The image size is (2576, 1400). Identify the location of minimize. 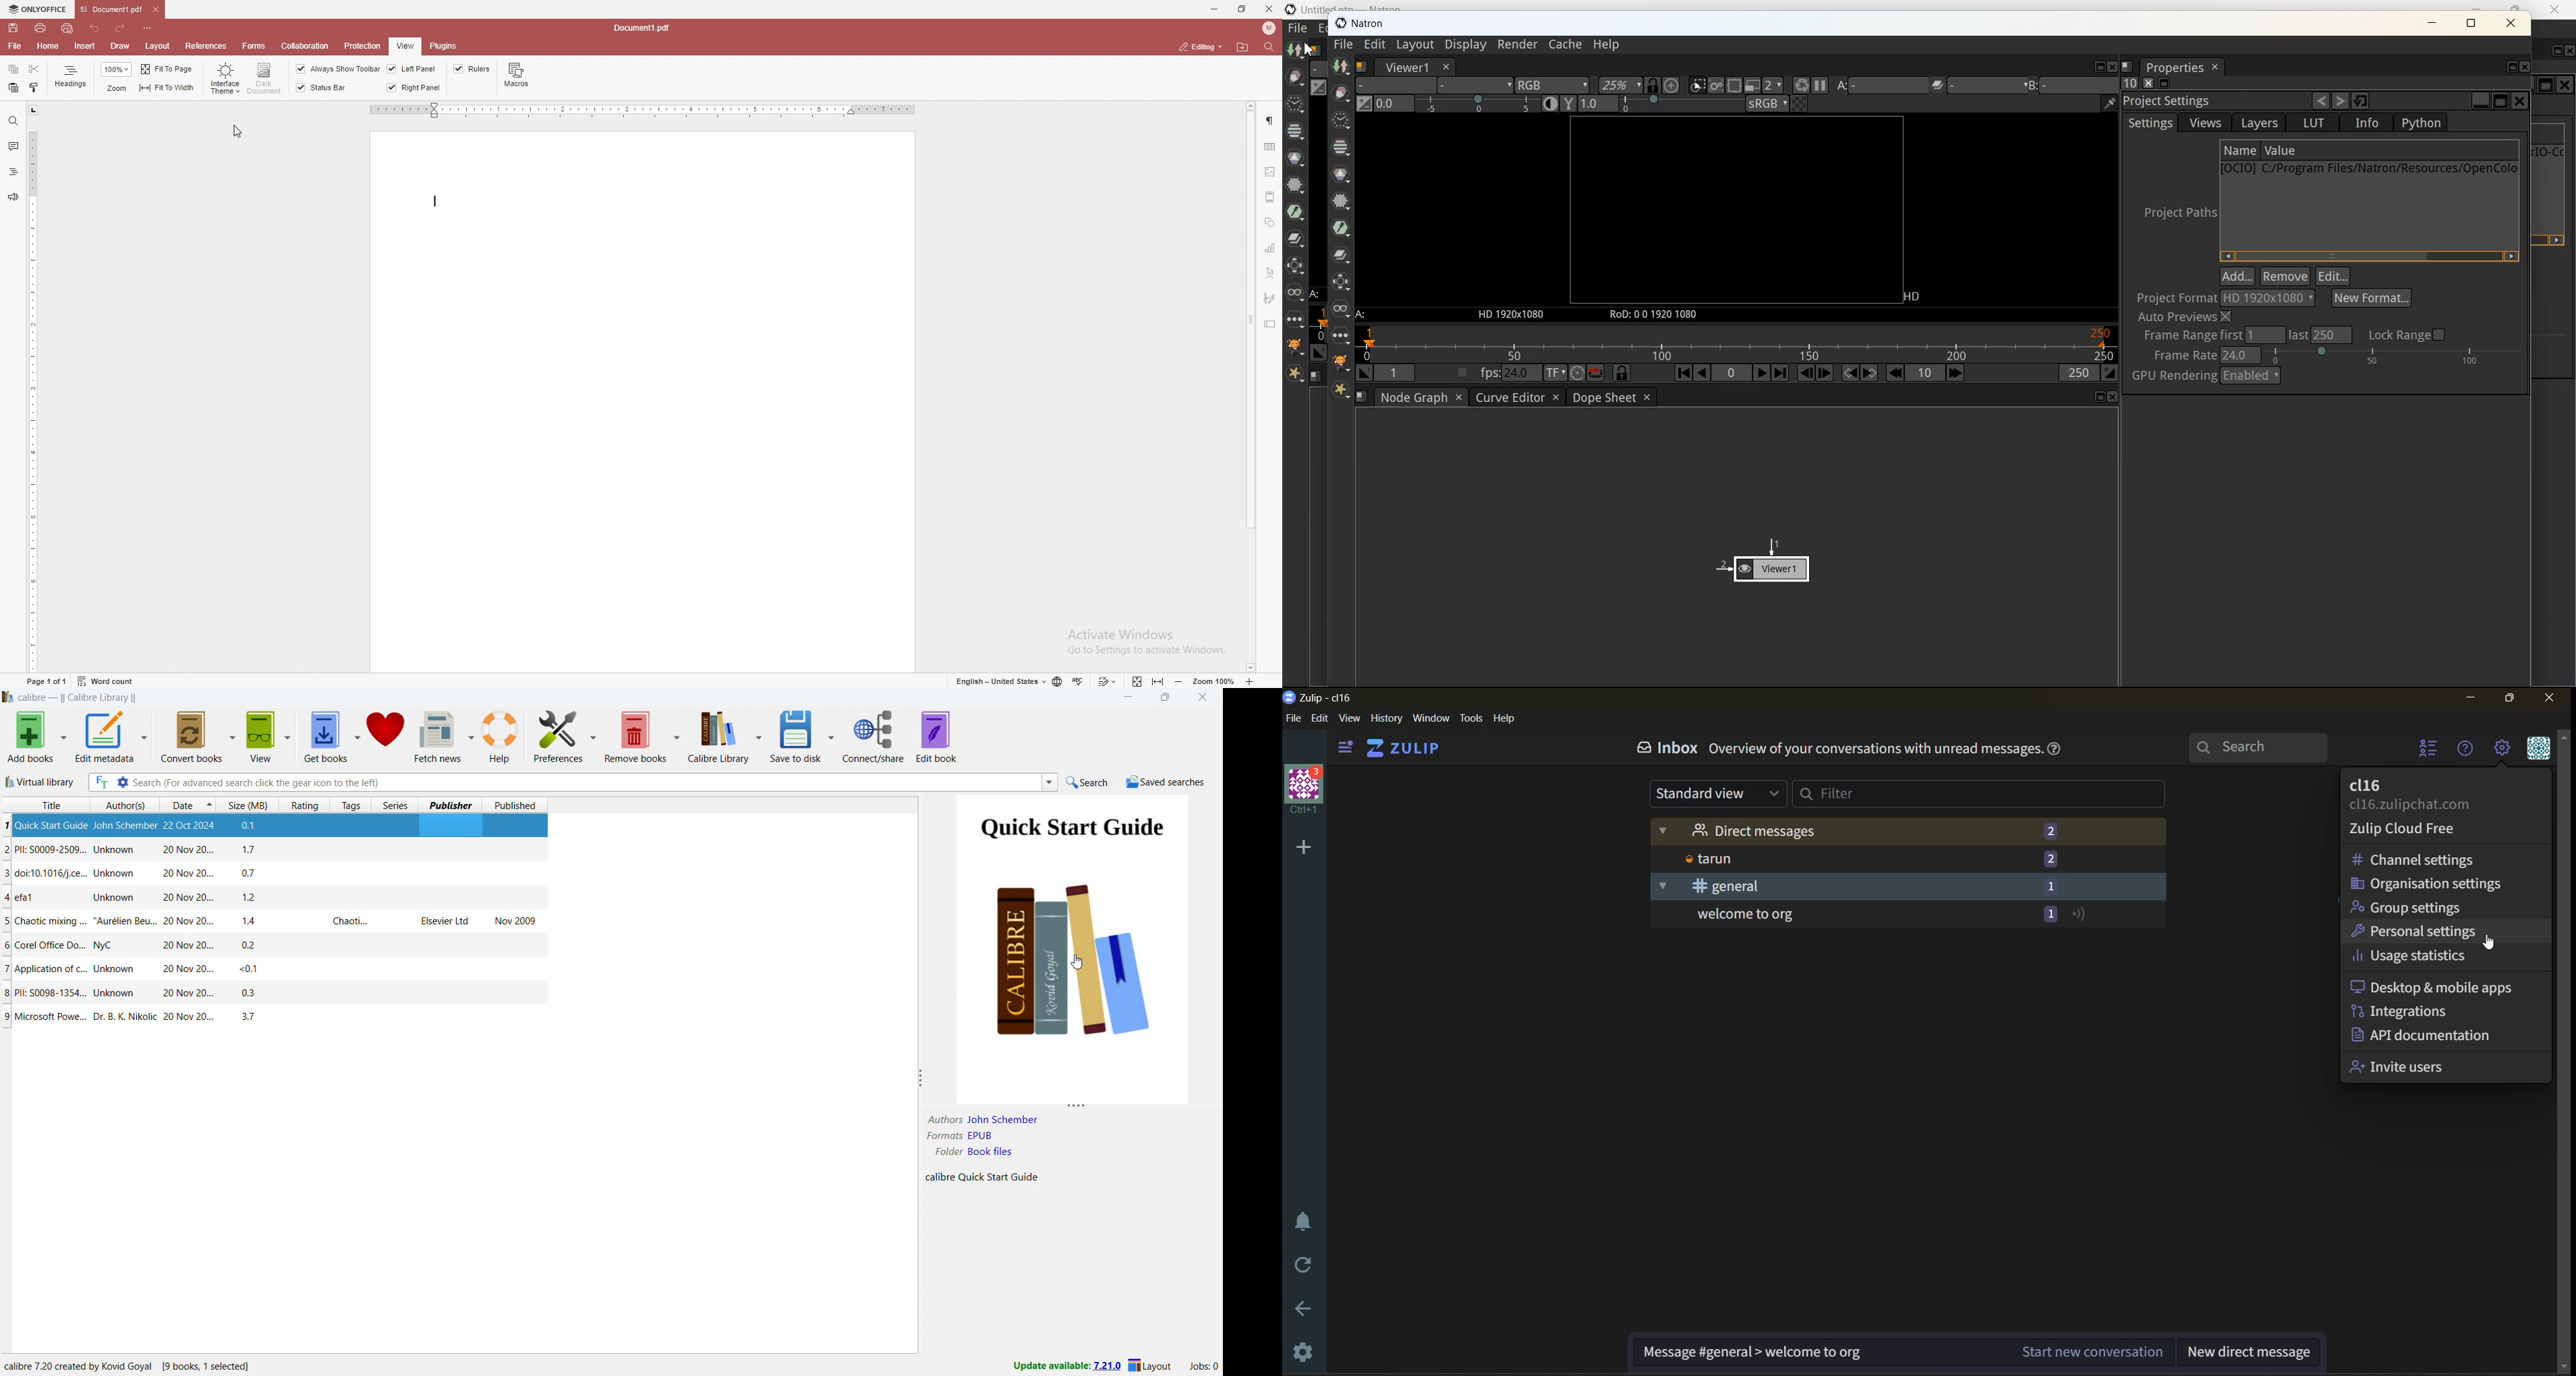
(2472, 697).